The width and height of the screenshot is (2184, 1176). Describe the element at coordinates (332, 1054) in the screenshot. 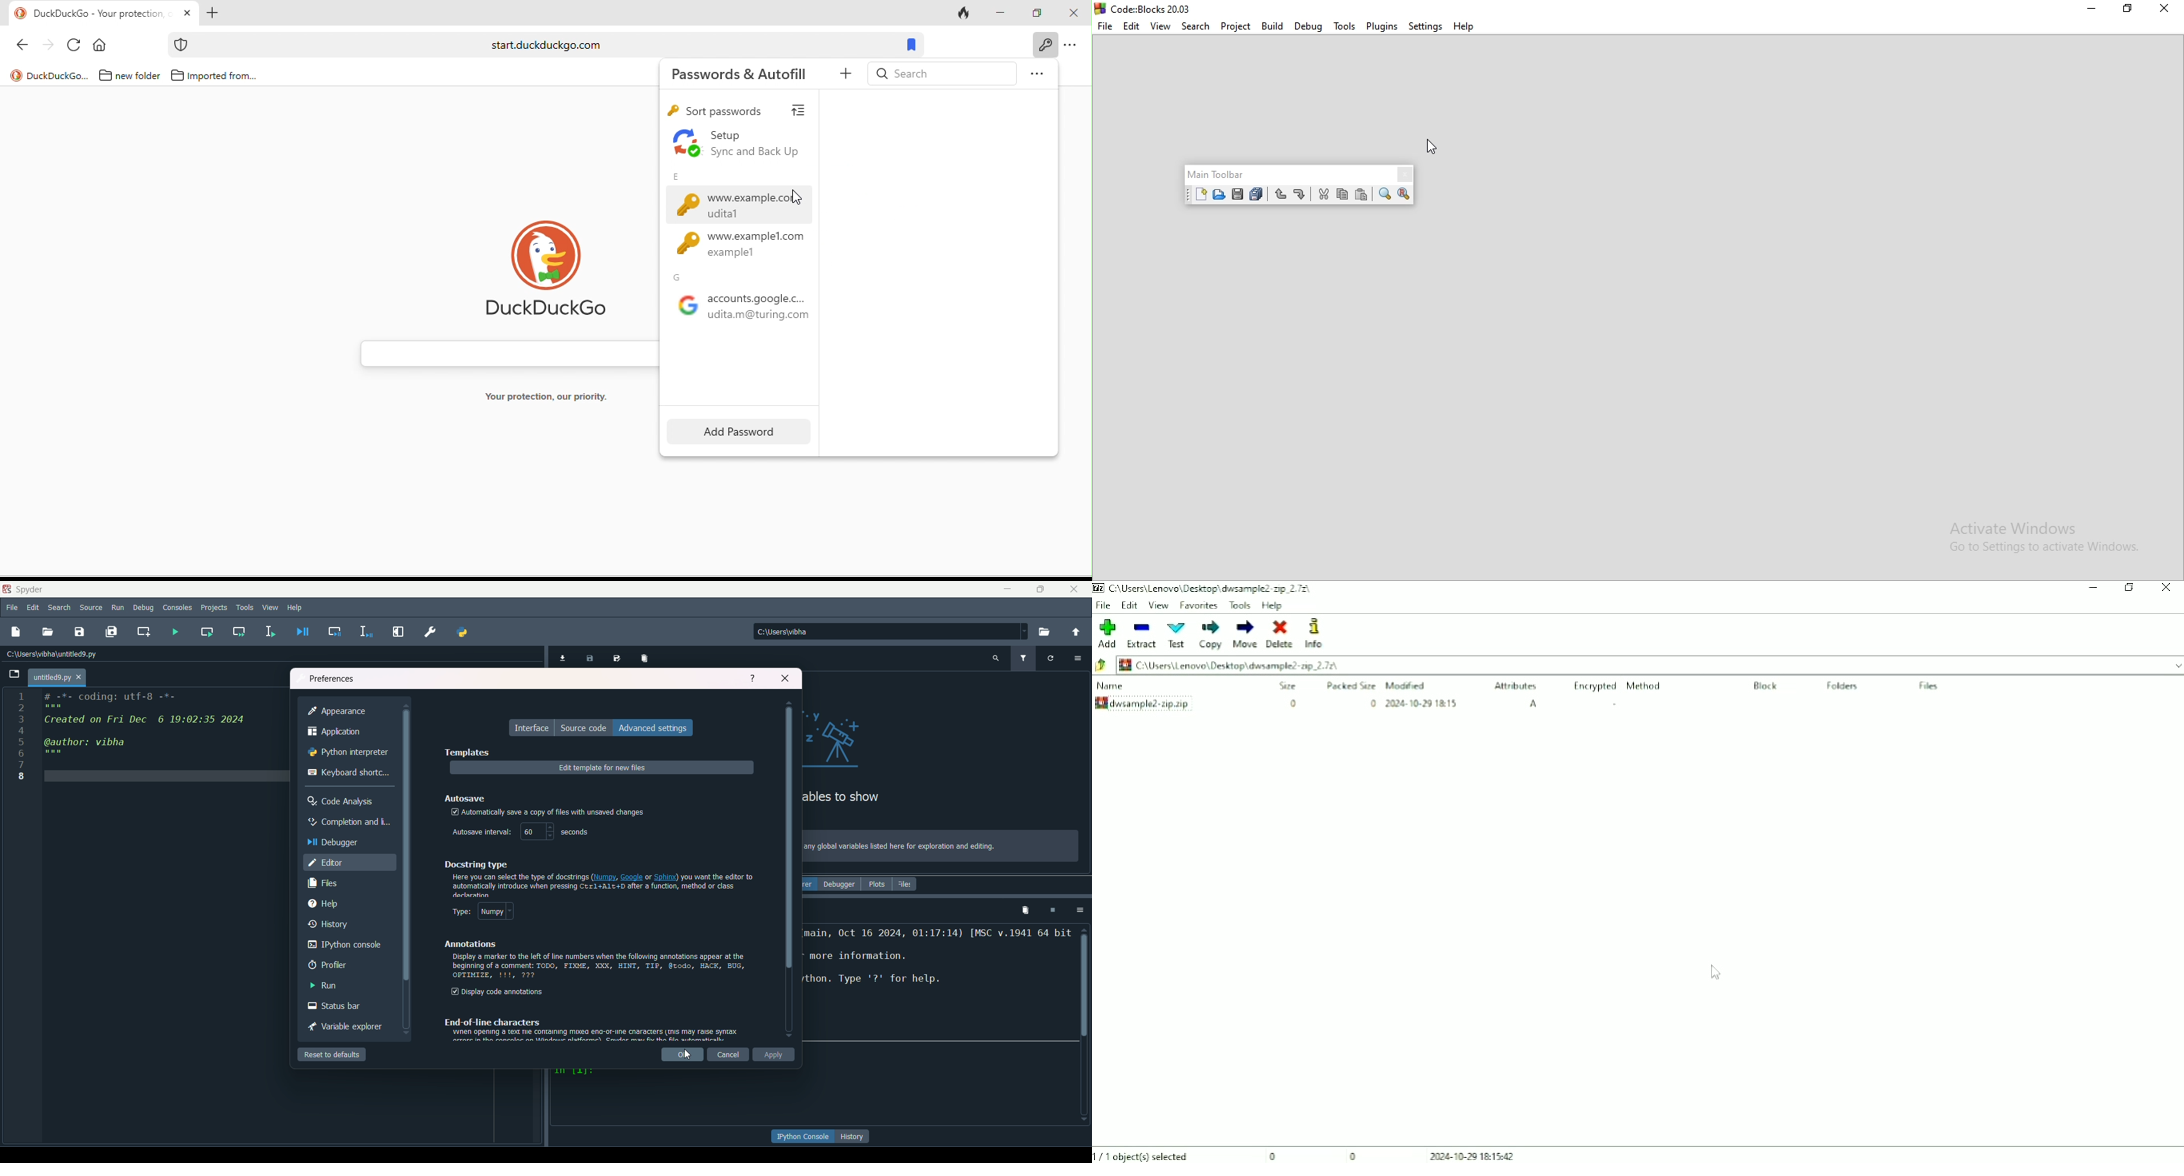

I see `reset to default` at that location.